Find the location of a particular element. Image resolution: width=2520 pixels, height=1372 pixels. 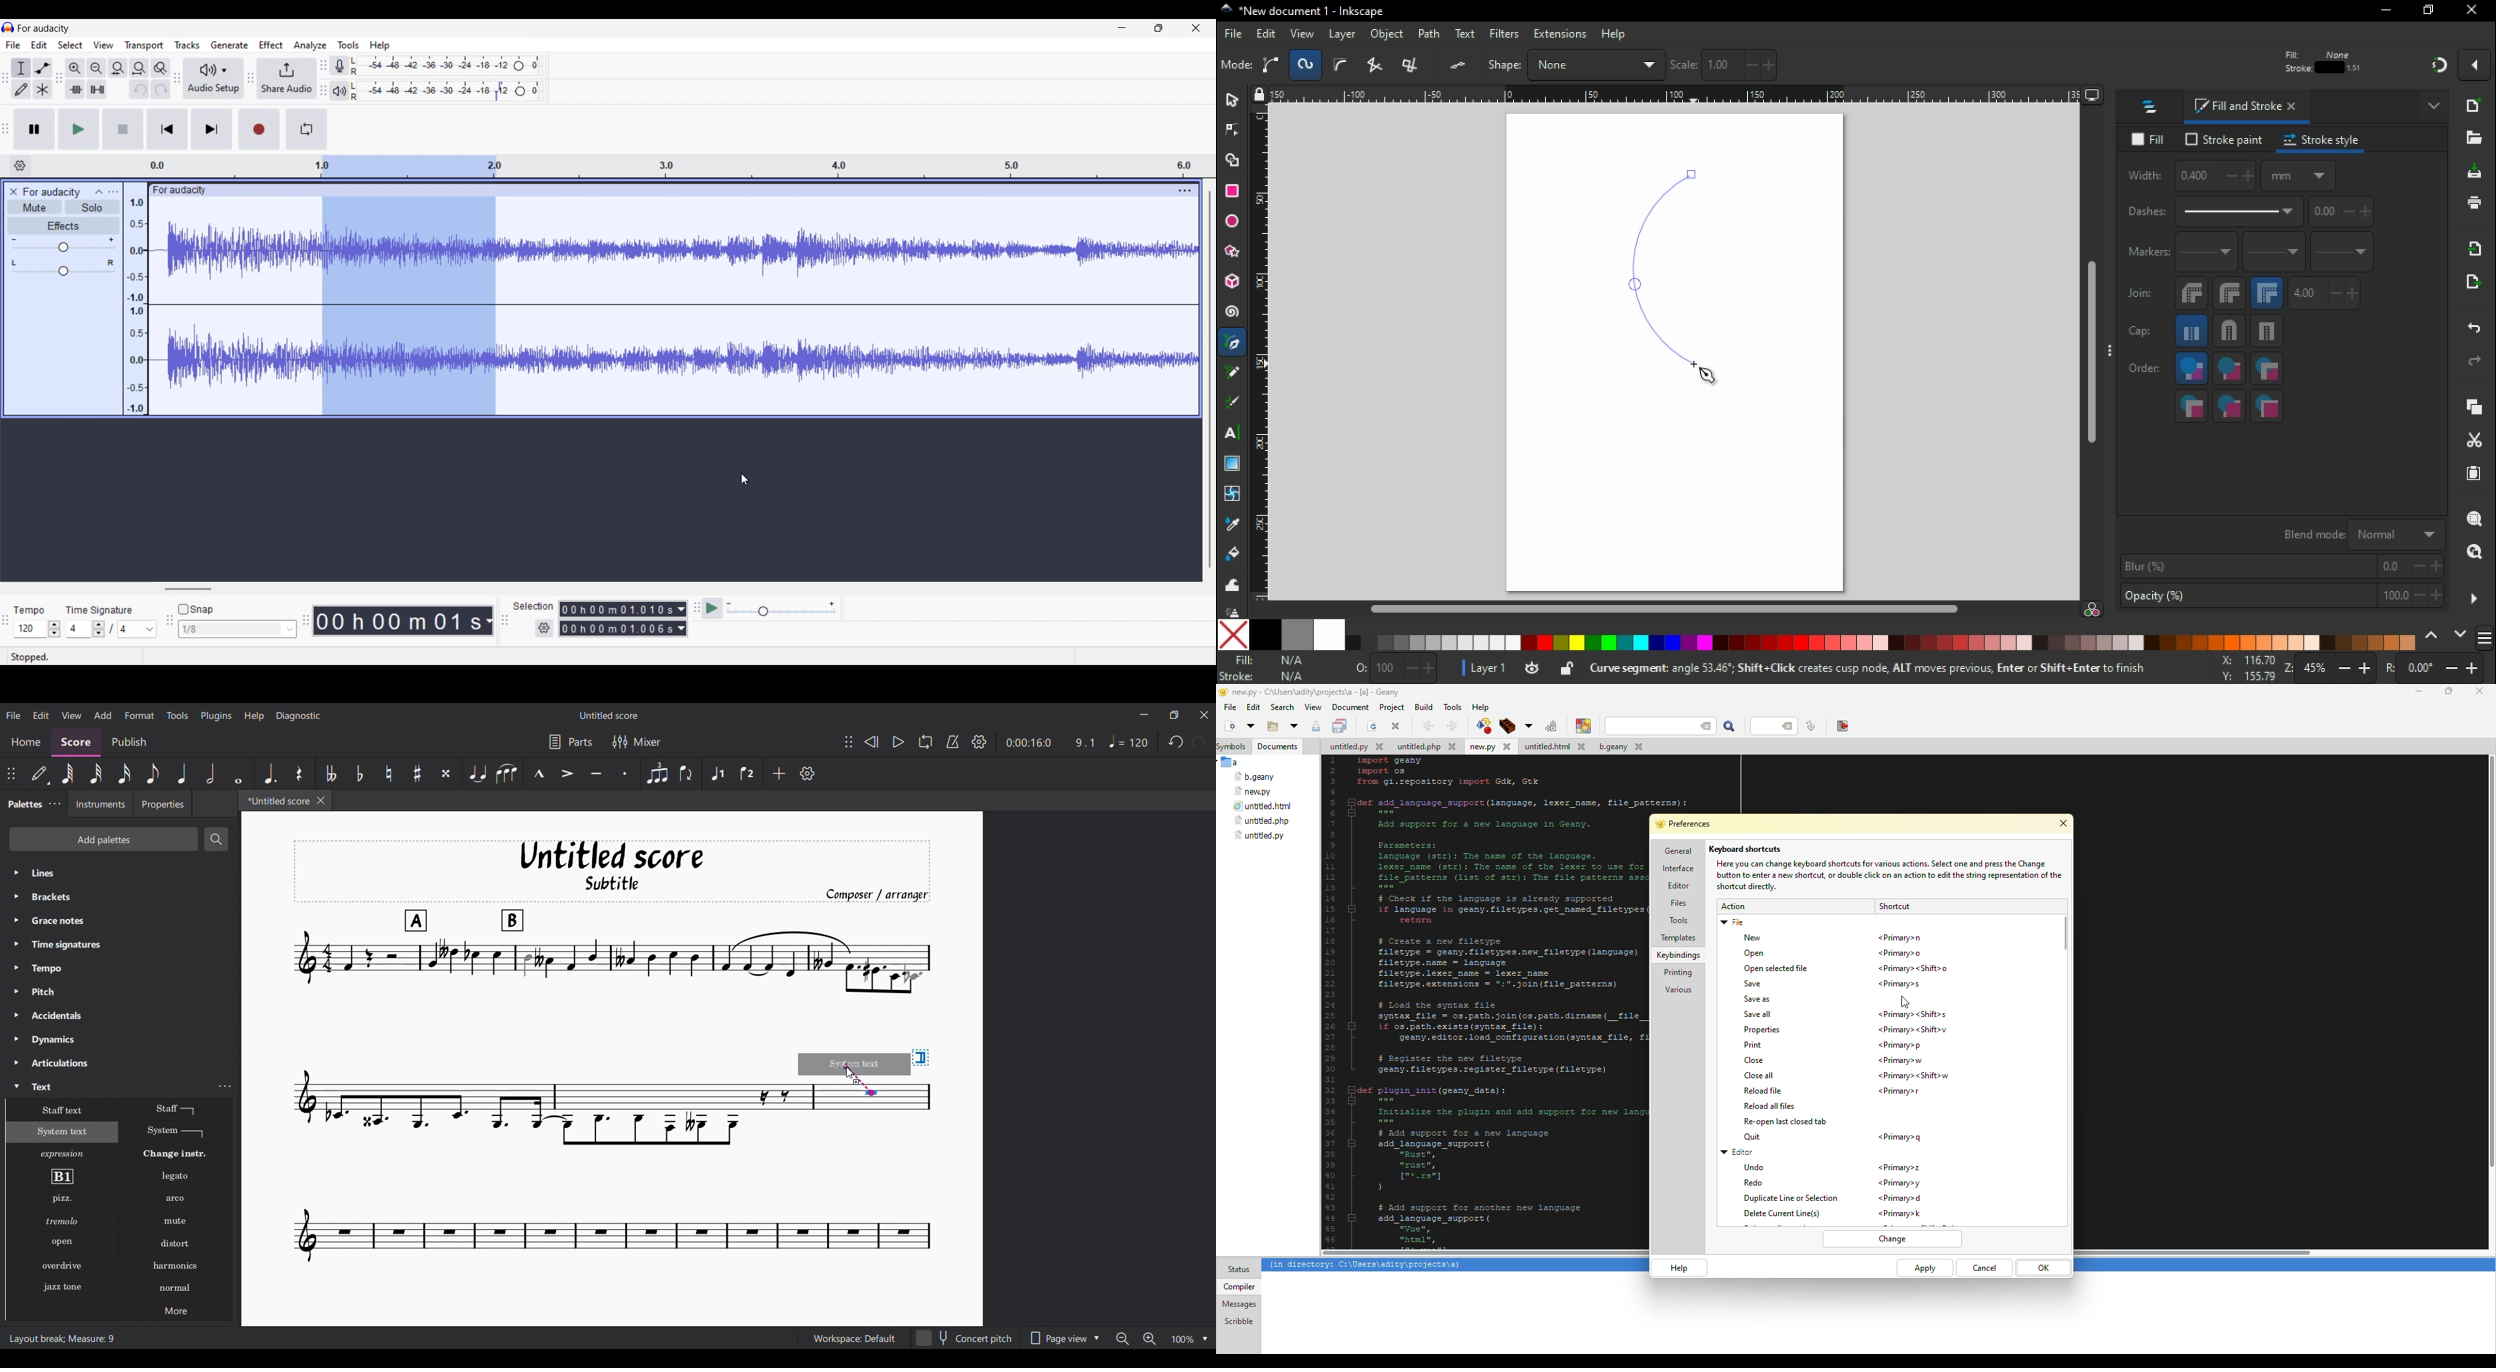

Rewind is located at coordinates (871, 742).